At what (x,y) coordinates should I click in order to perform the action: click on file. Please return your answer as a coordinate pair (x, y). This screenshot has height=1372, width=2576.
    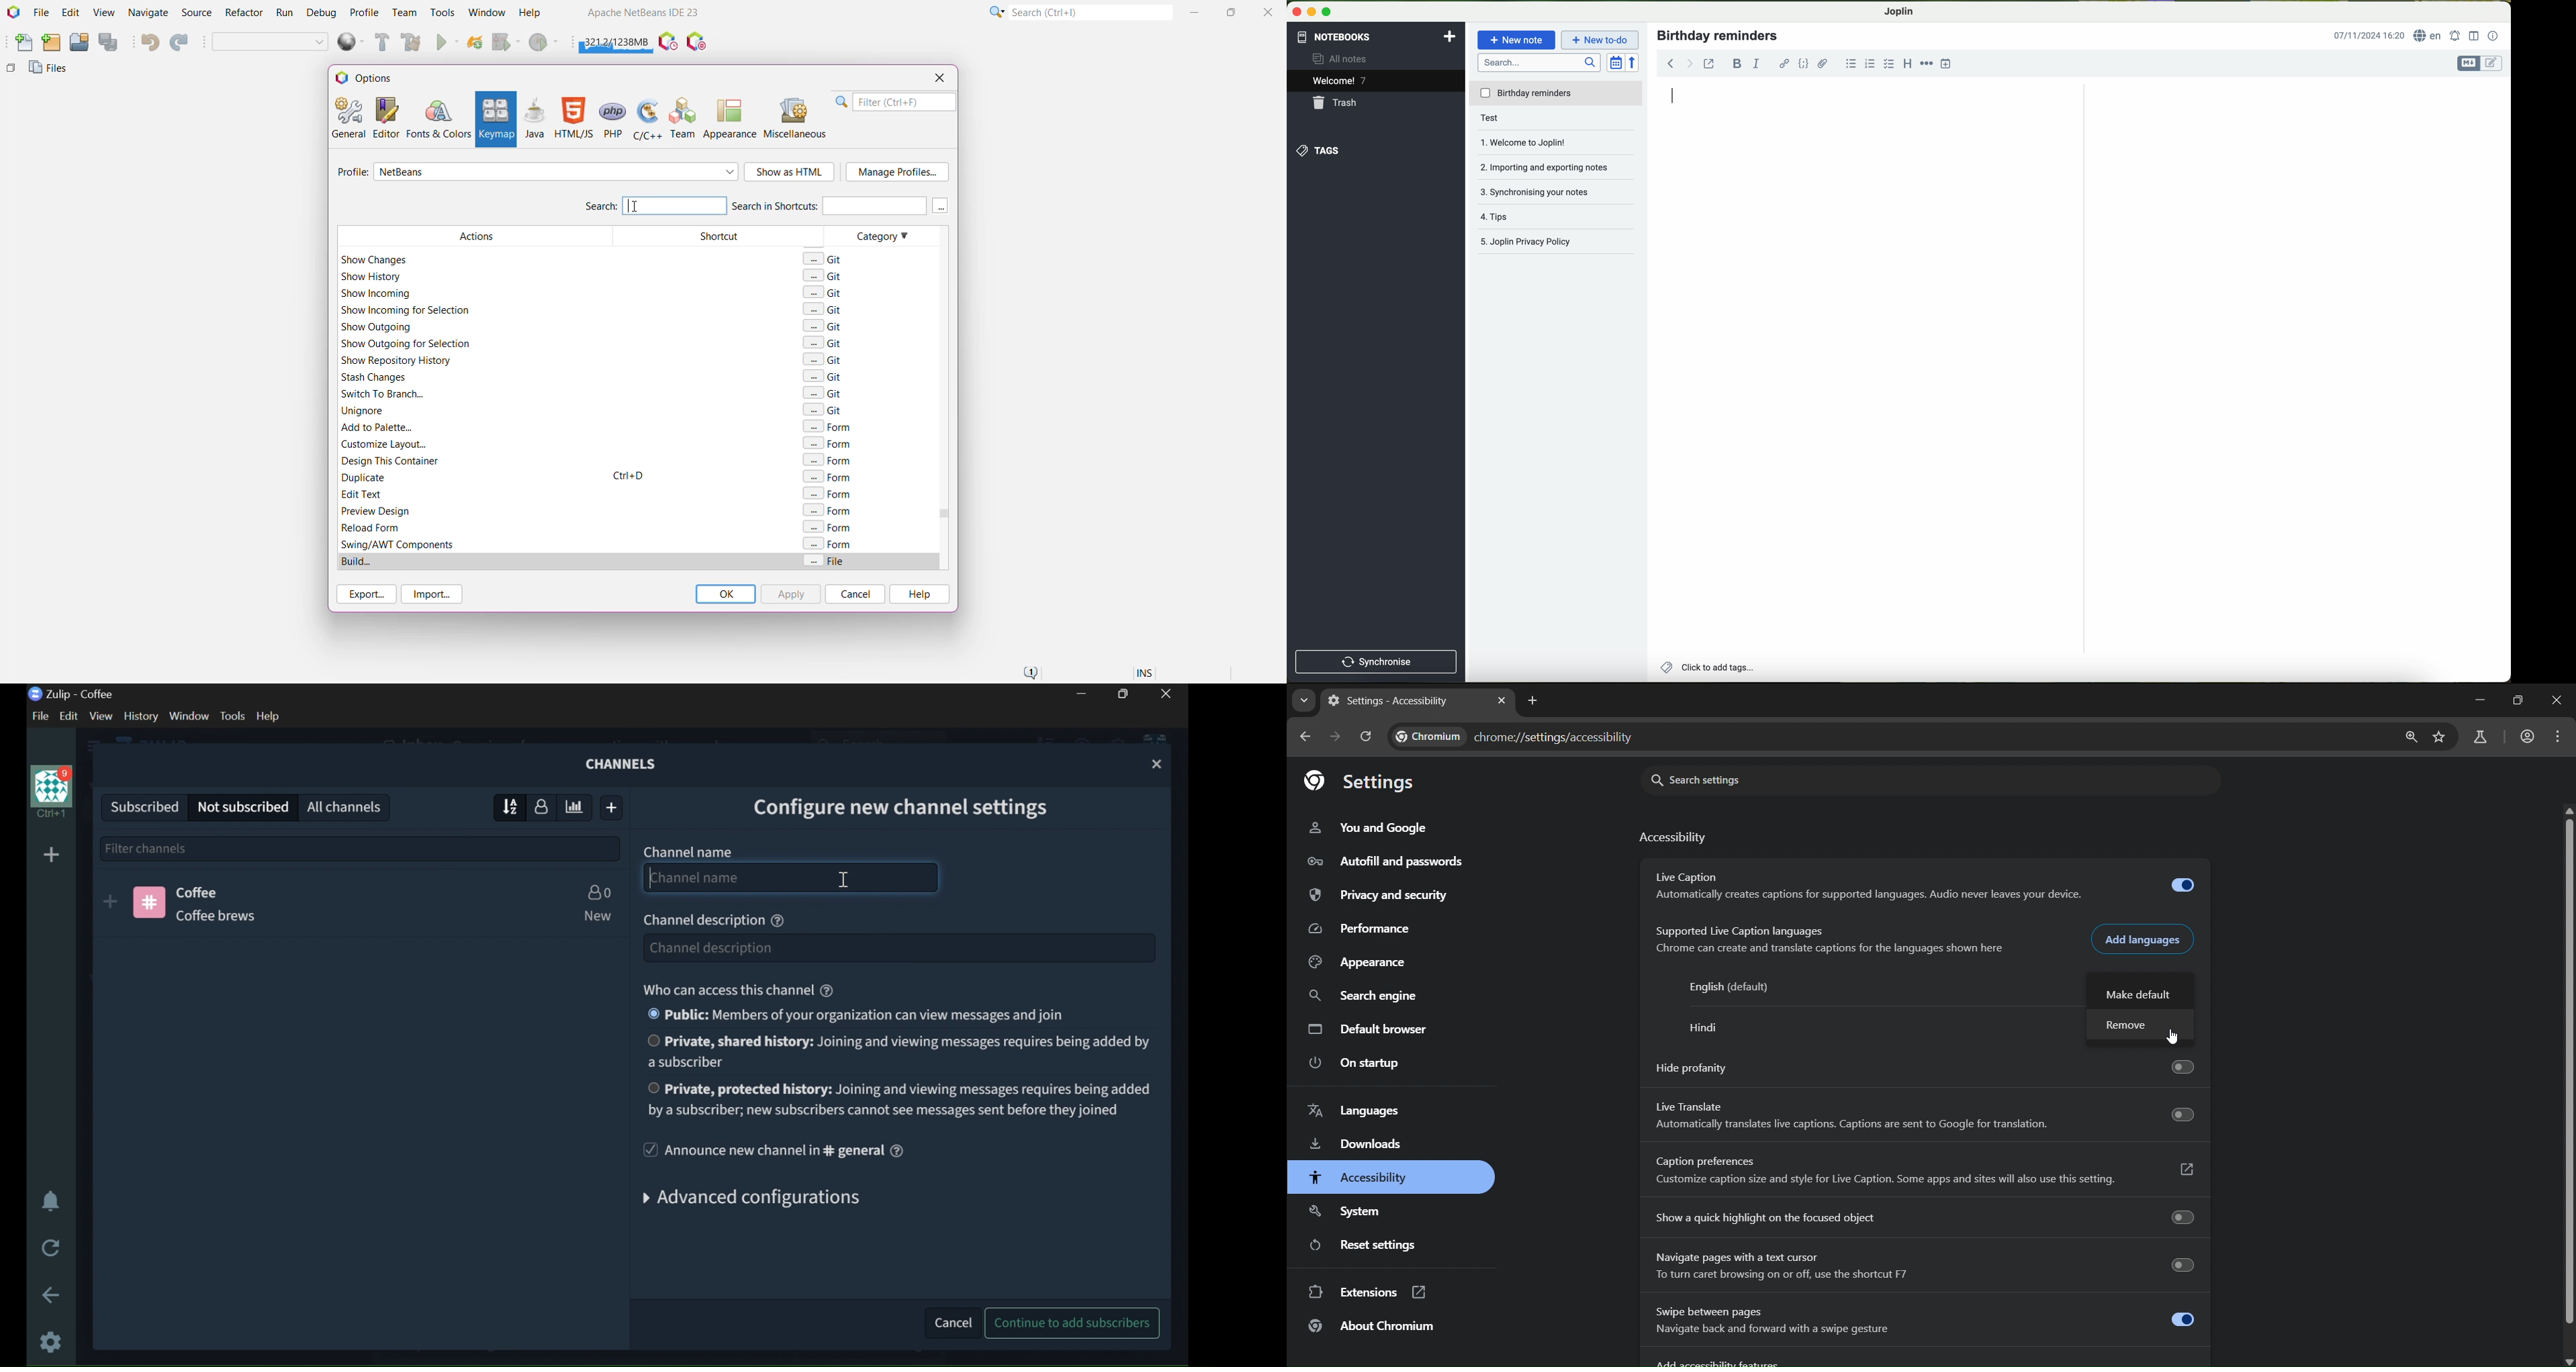
    Looking at the image, I should click on (38, 716).